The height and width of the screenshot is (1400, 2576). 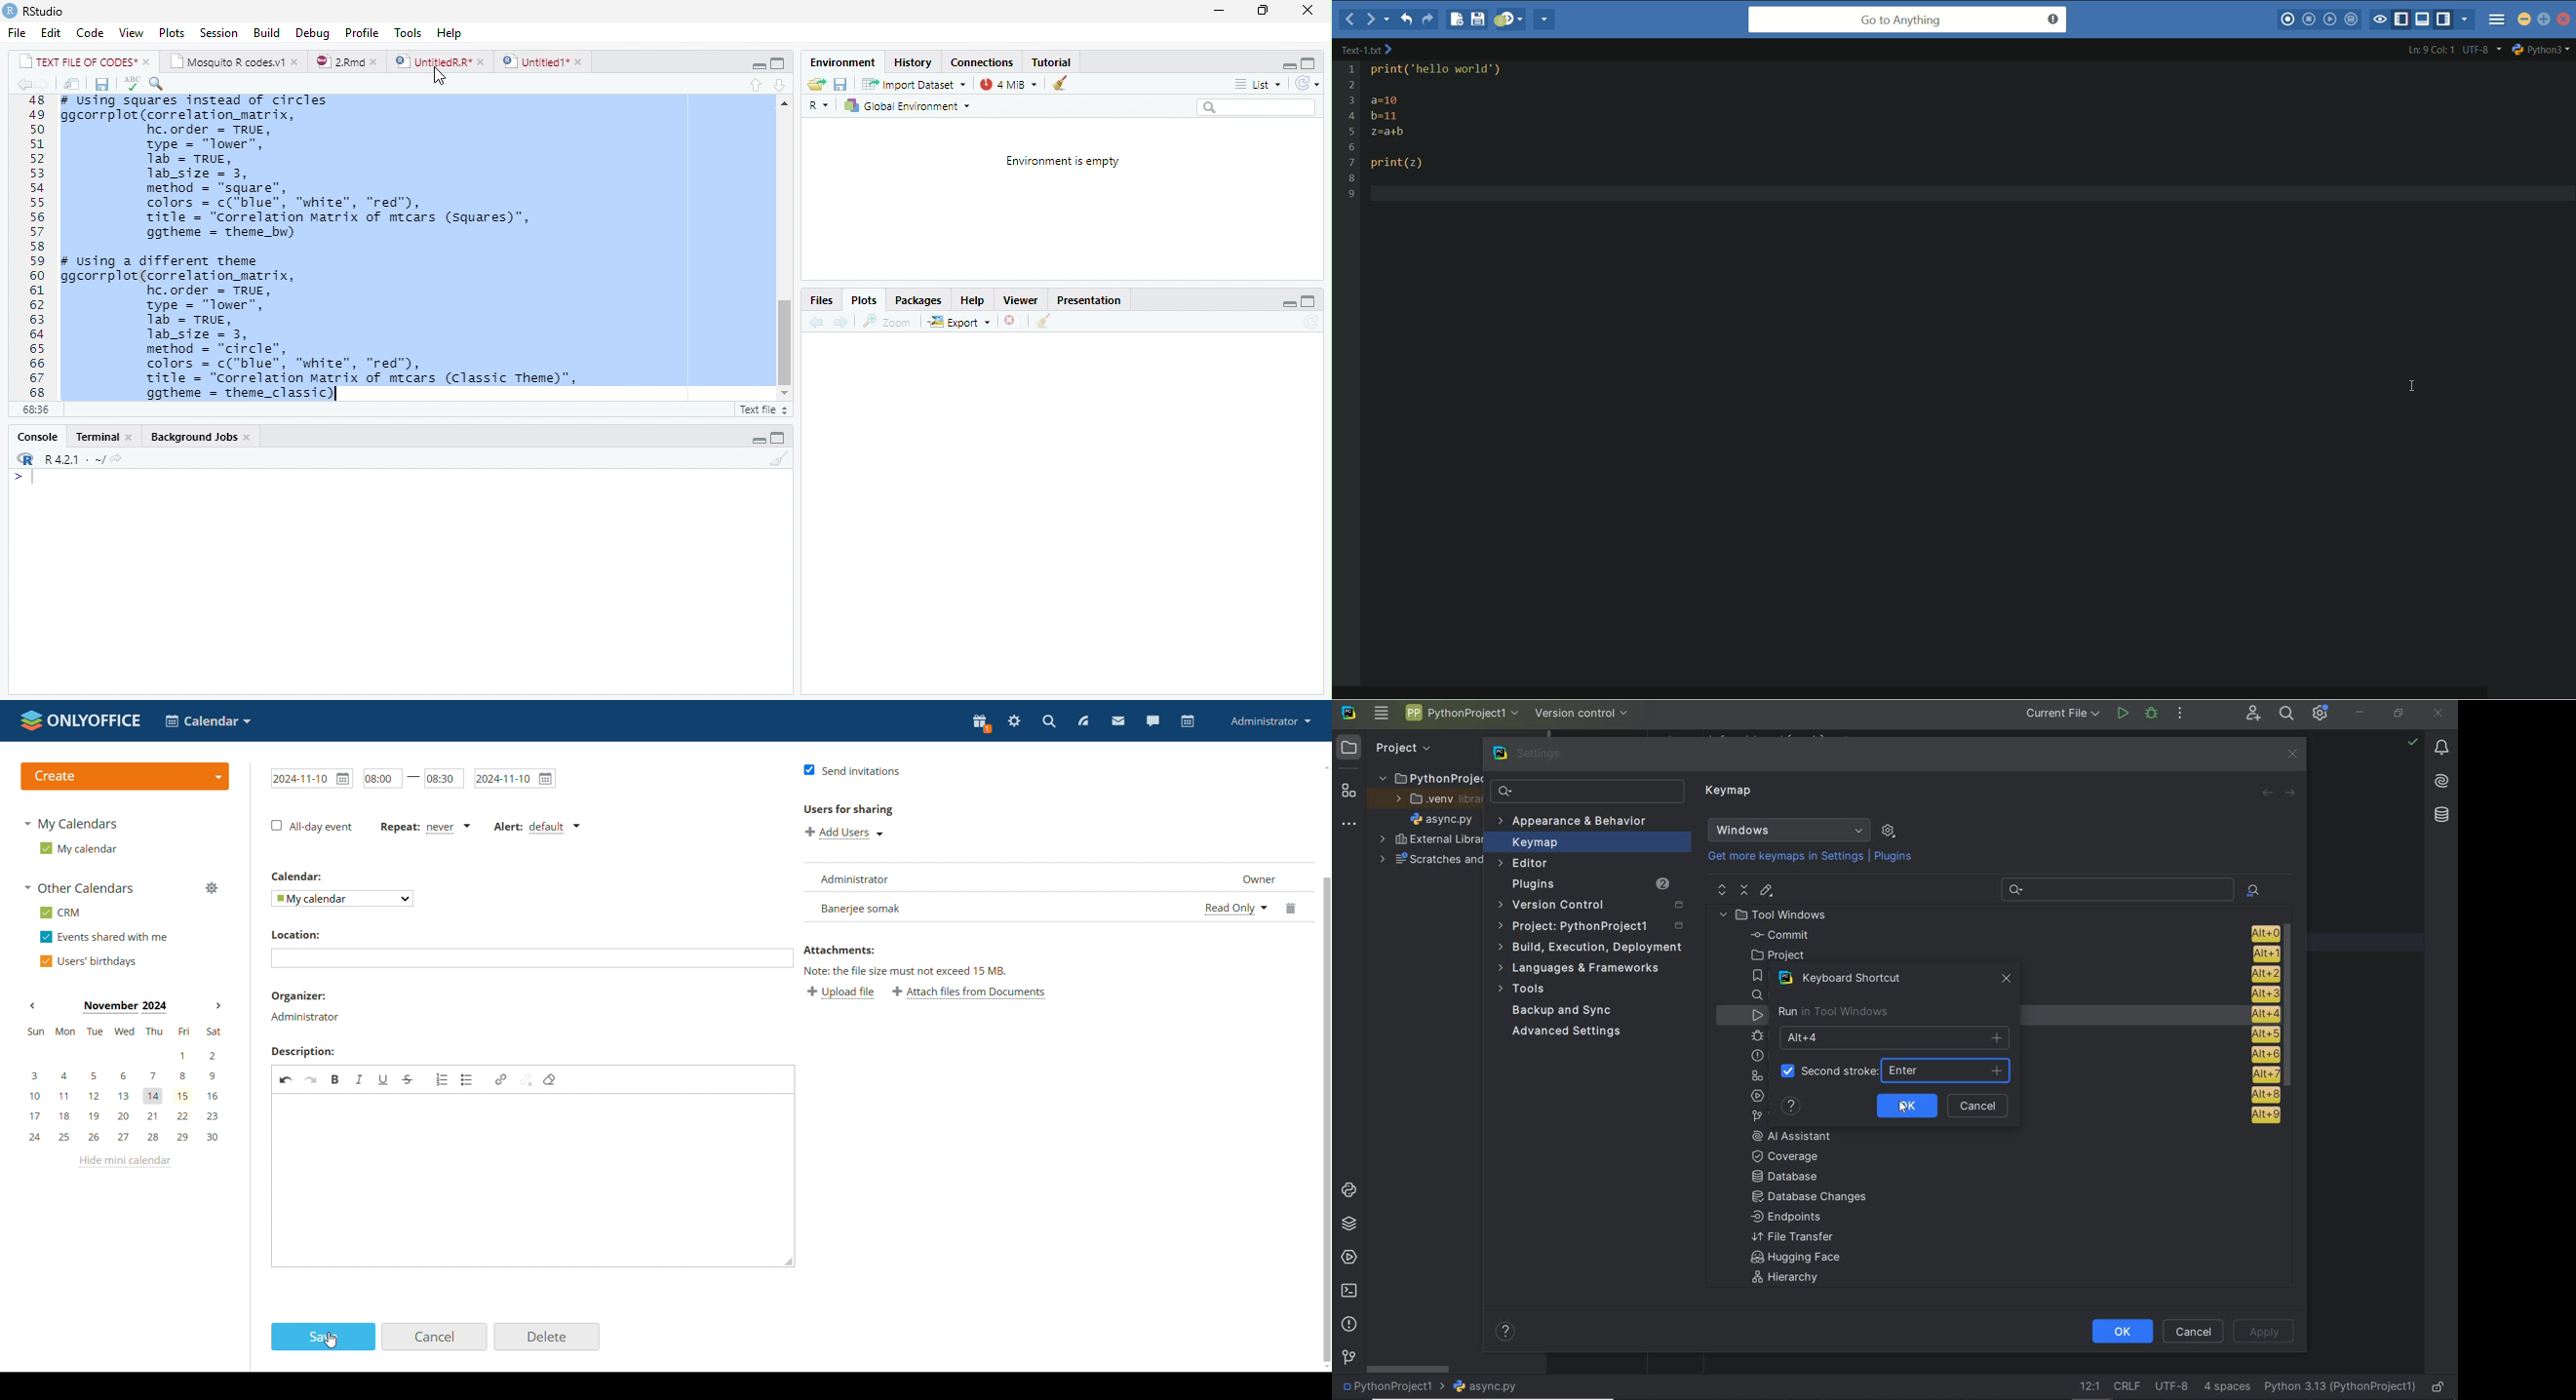 What do you see at coordinates (1575, 822) in the screenshot?
I see `Appearance & Behavior` at bounding box center [1575, 822].